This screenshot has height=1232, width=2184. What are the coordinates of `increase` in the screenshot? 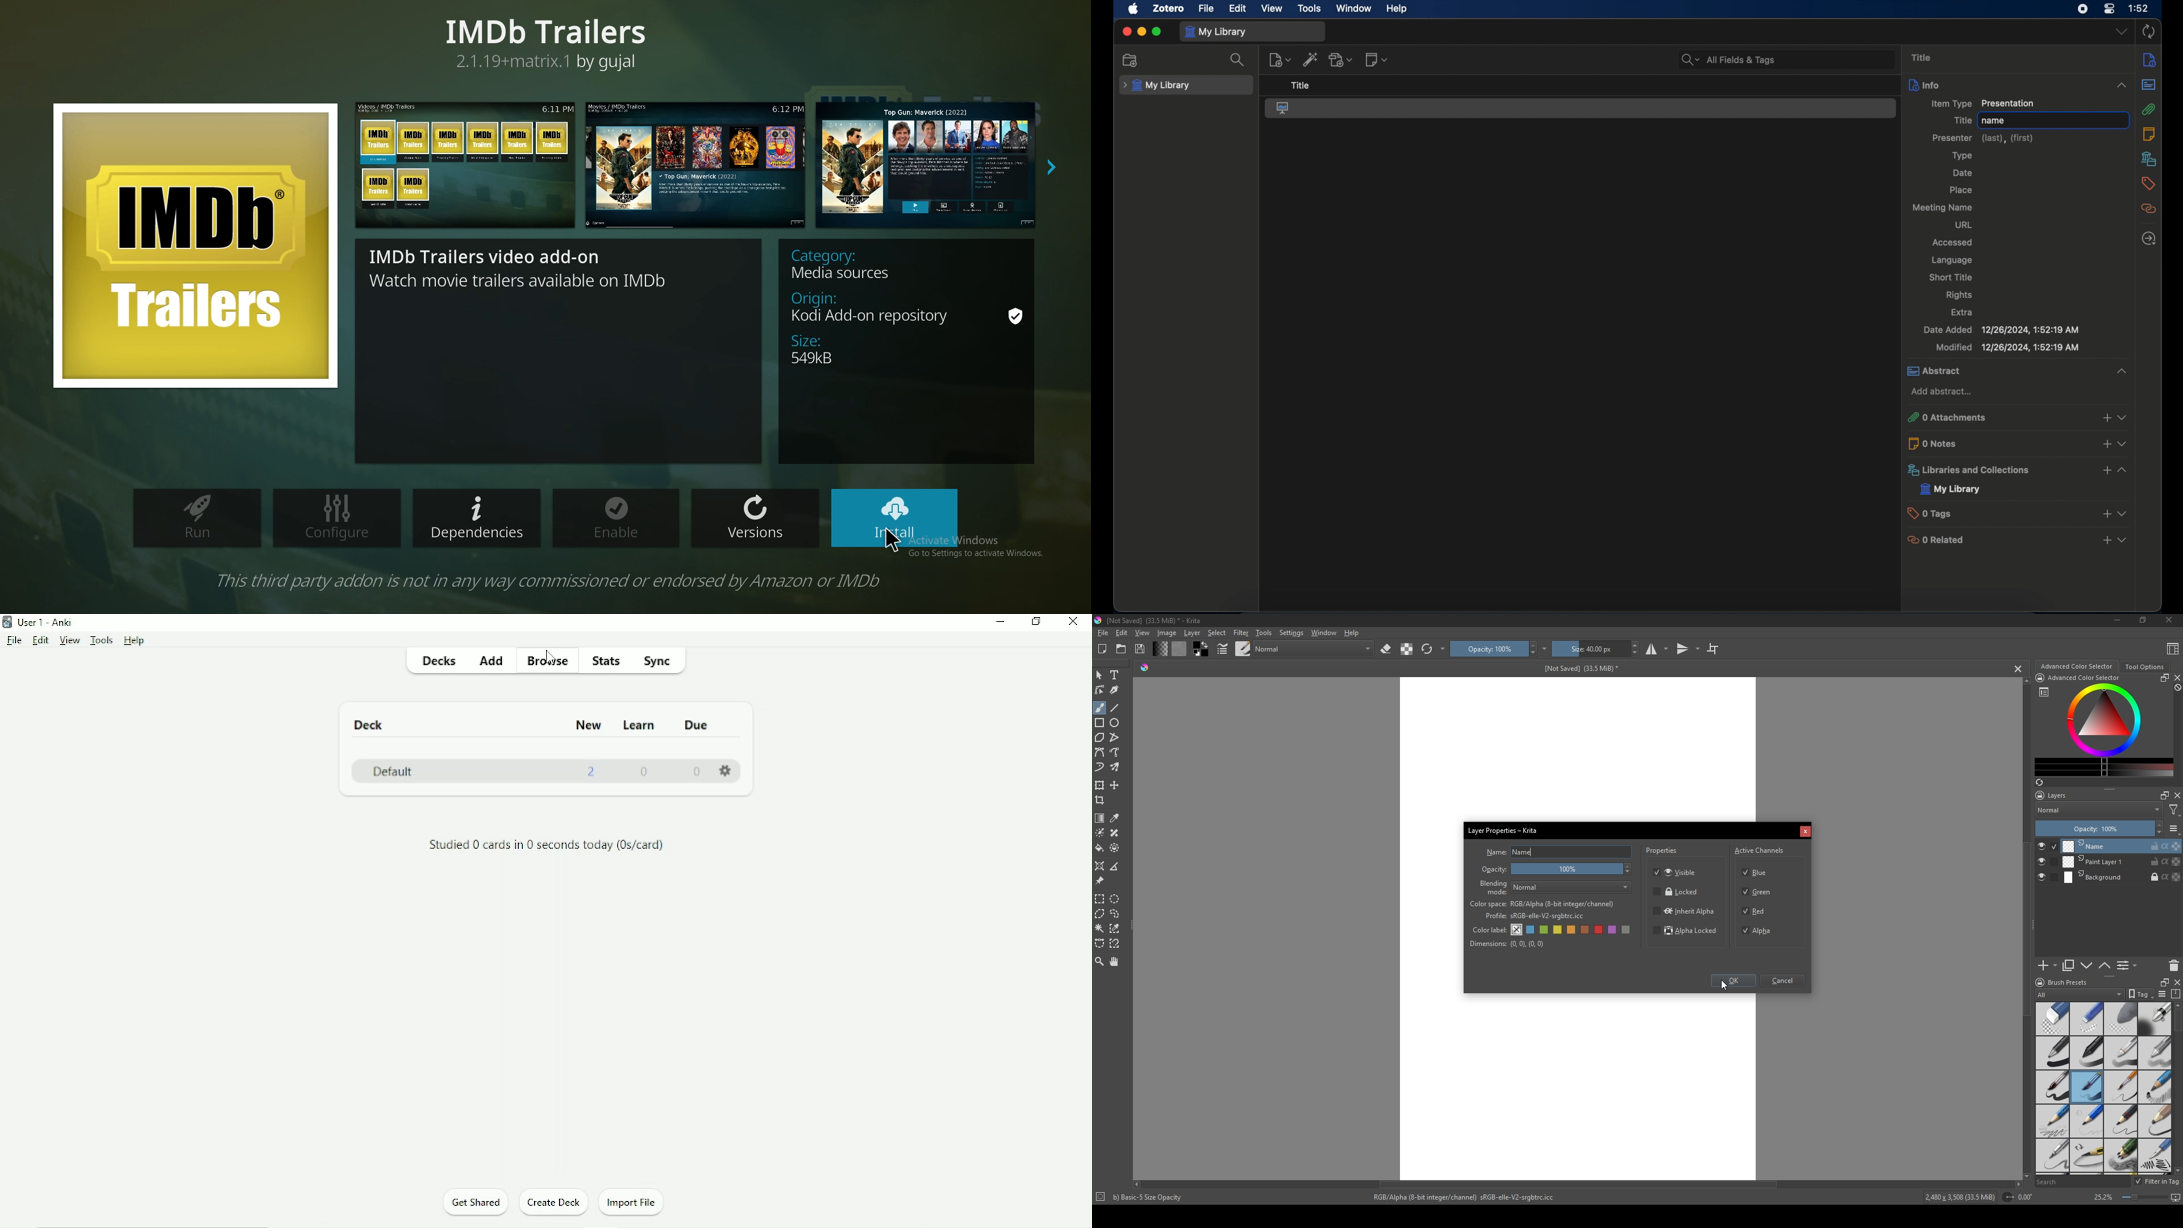 It's located at (2159, 824).